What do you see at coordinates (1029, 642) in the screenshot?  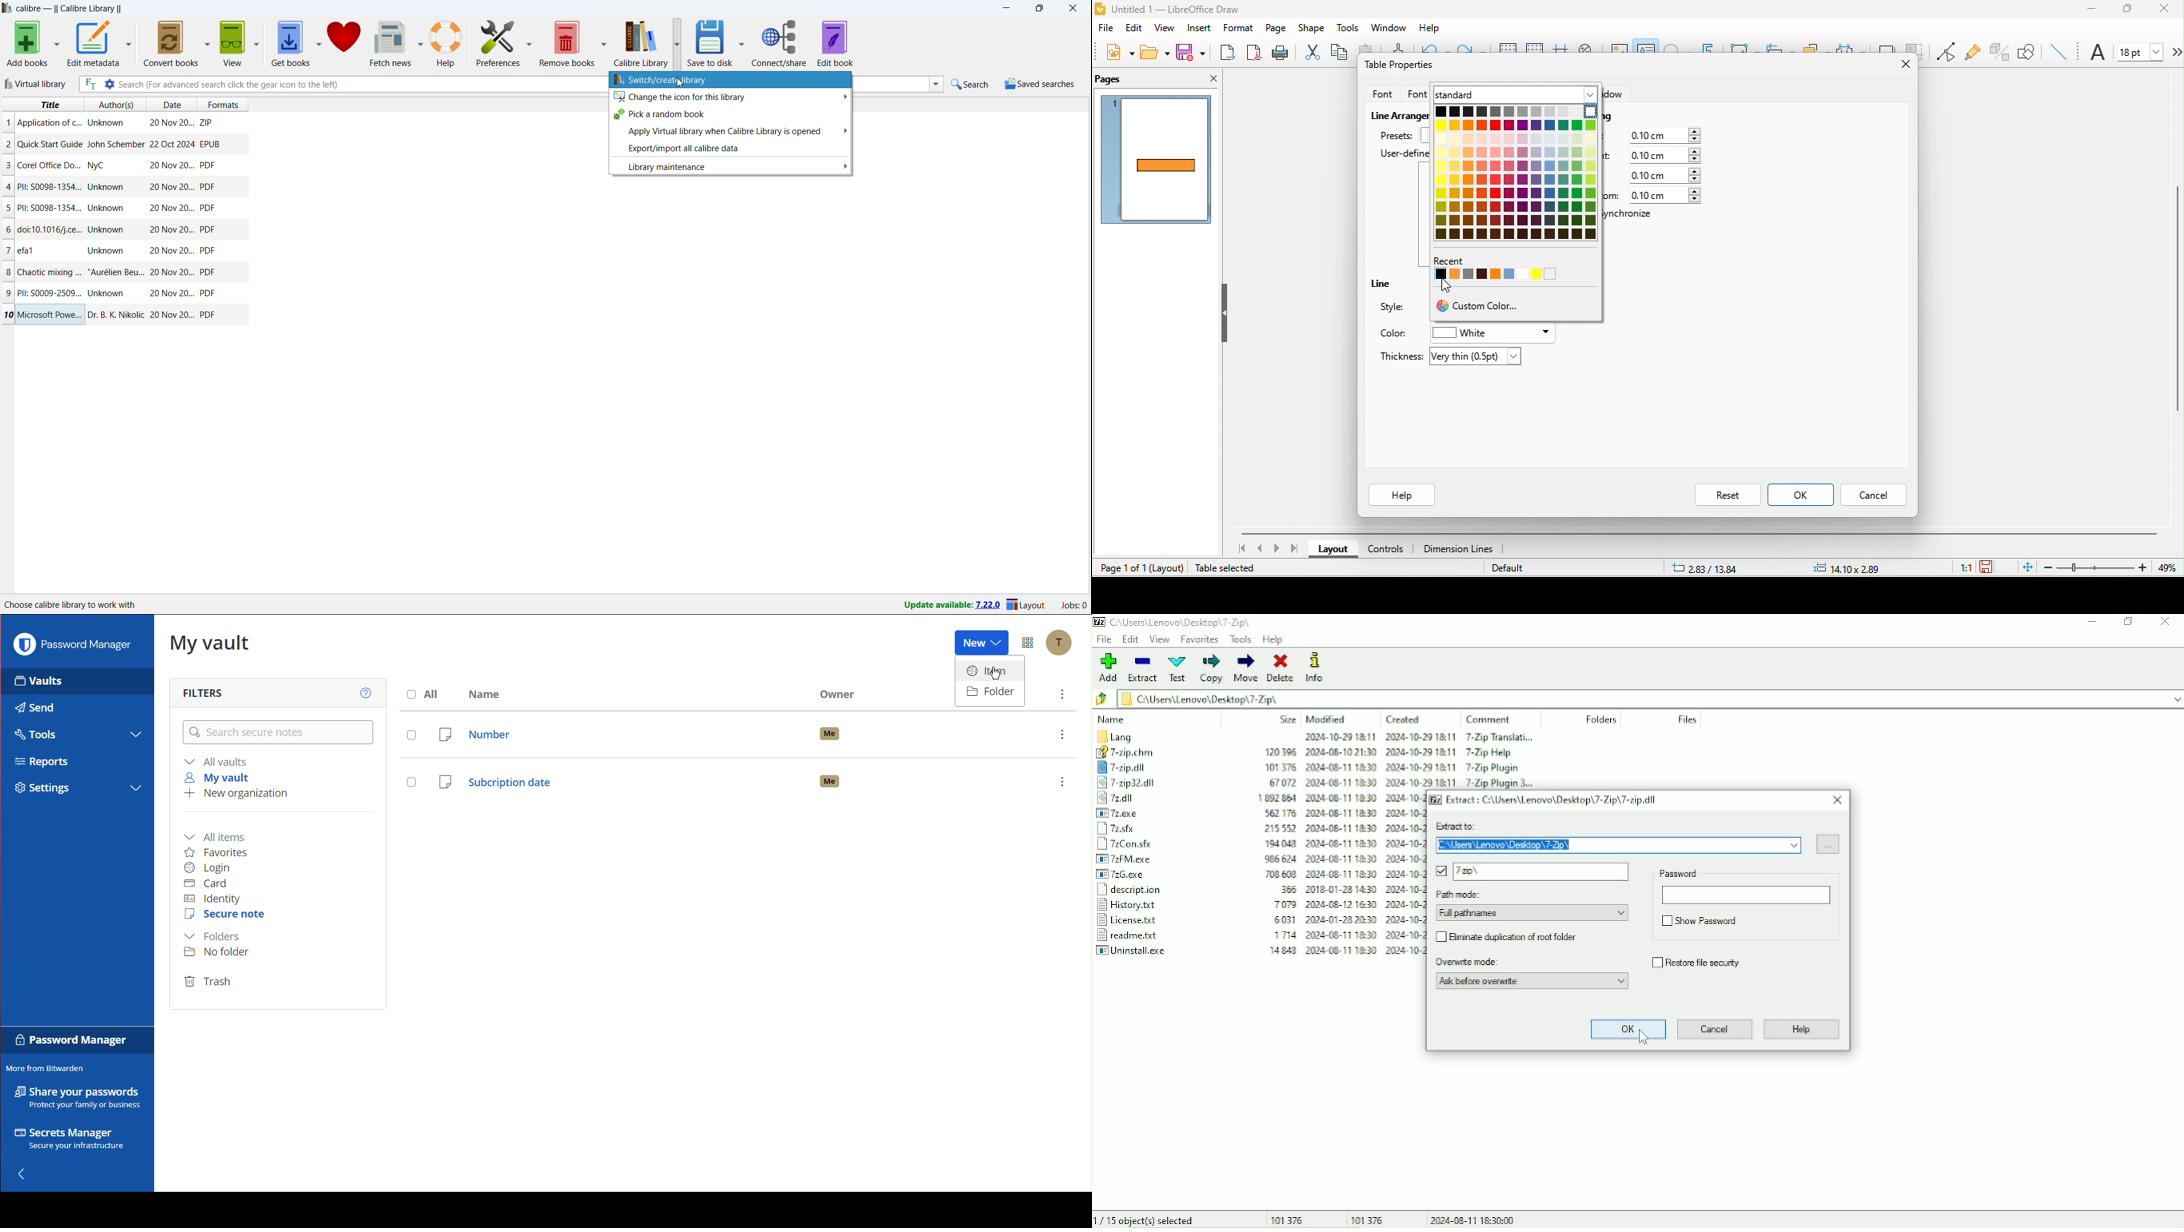 I see `Options` at bounding box center [1029, 642].